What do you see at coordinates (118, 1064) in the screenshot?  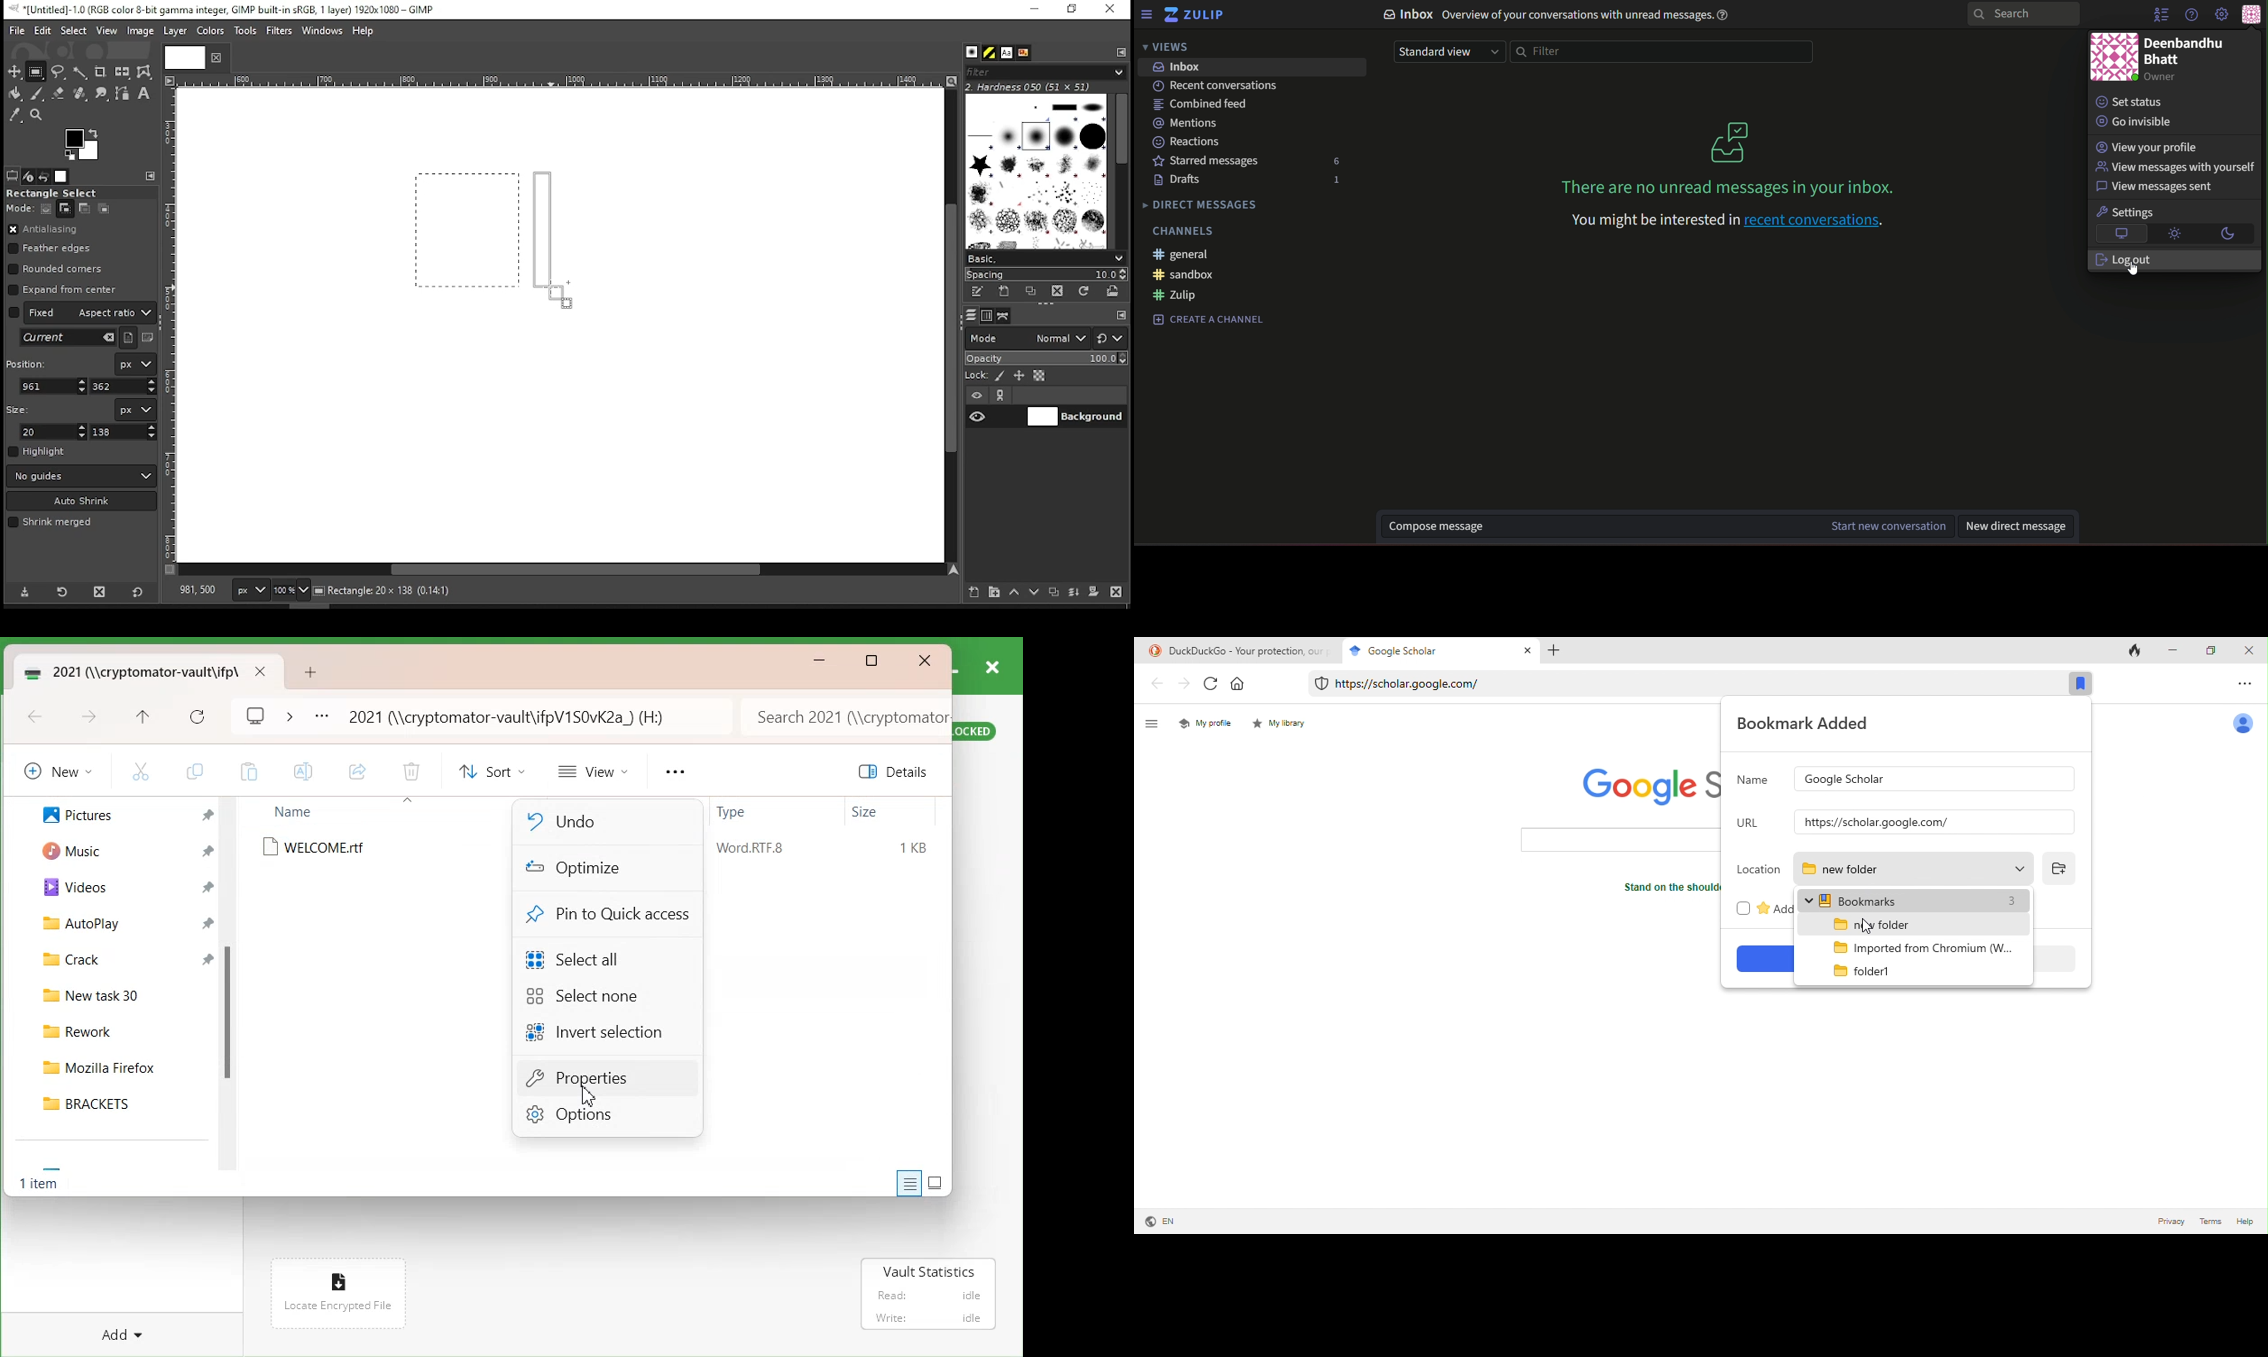 I see `Mozilla Firefox` at bounding box center [118, 1064].